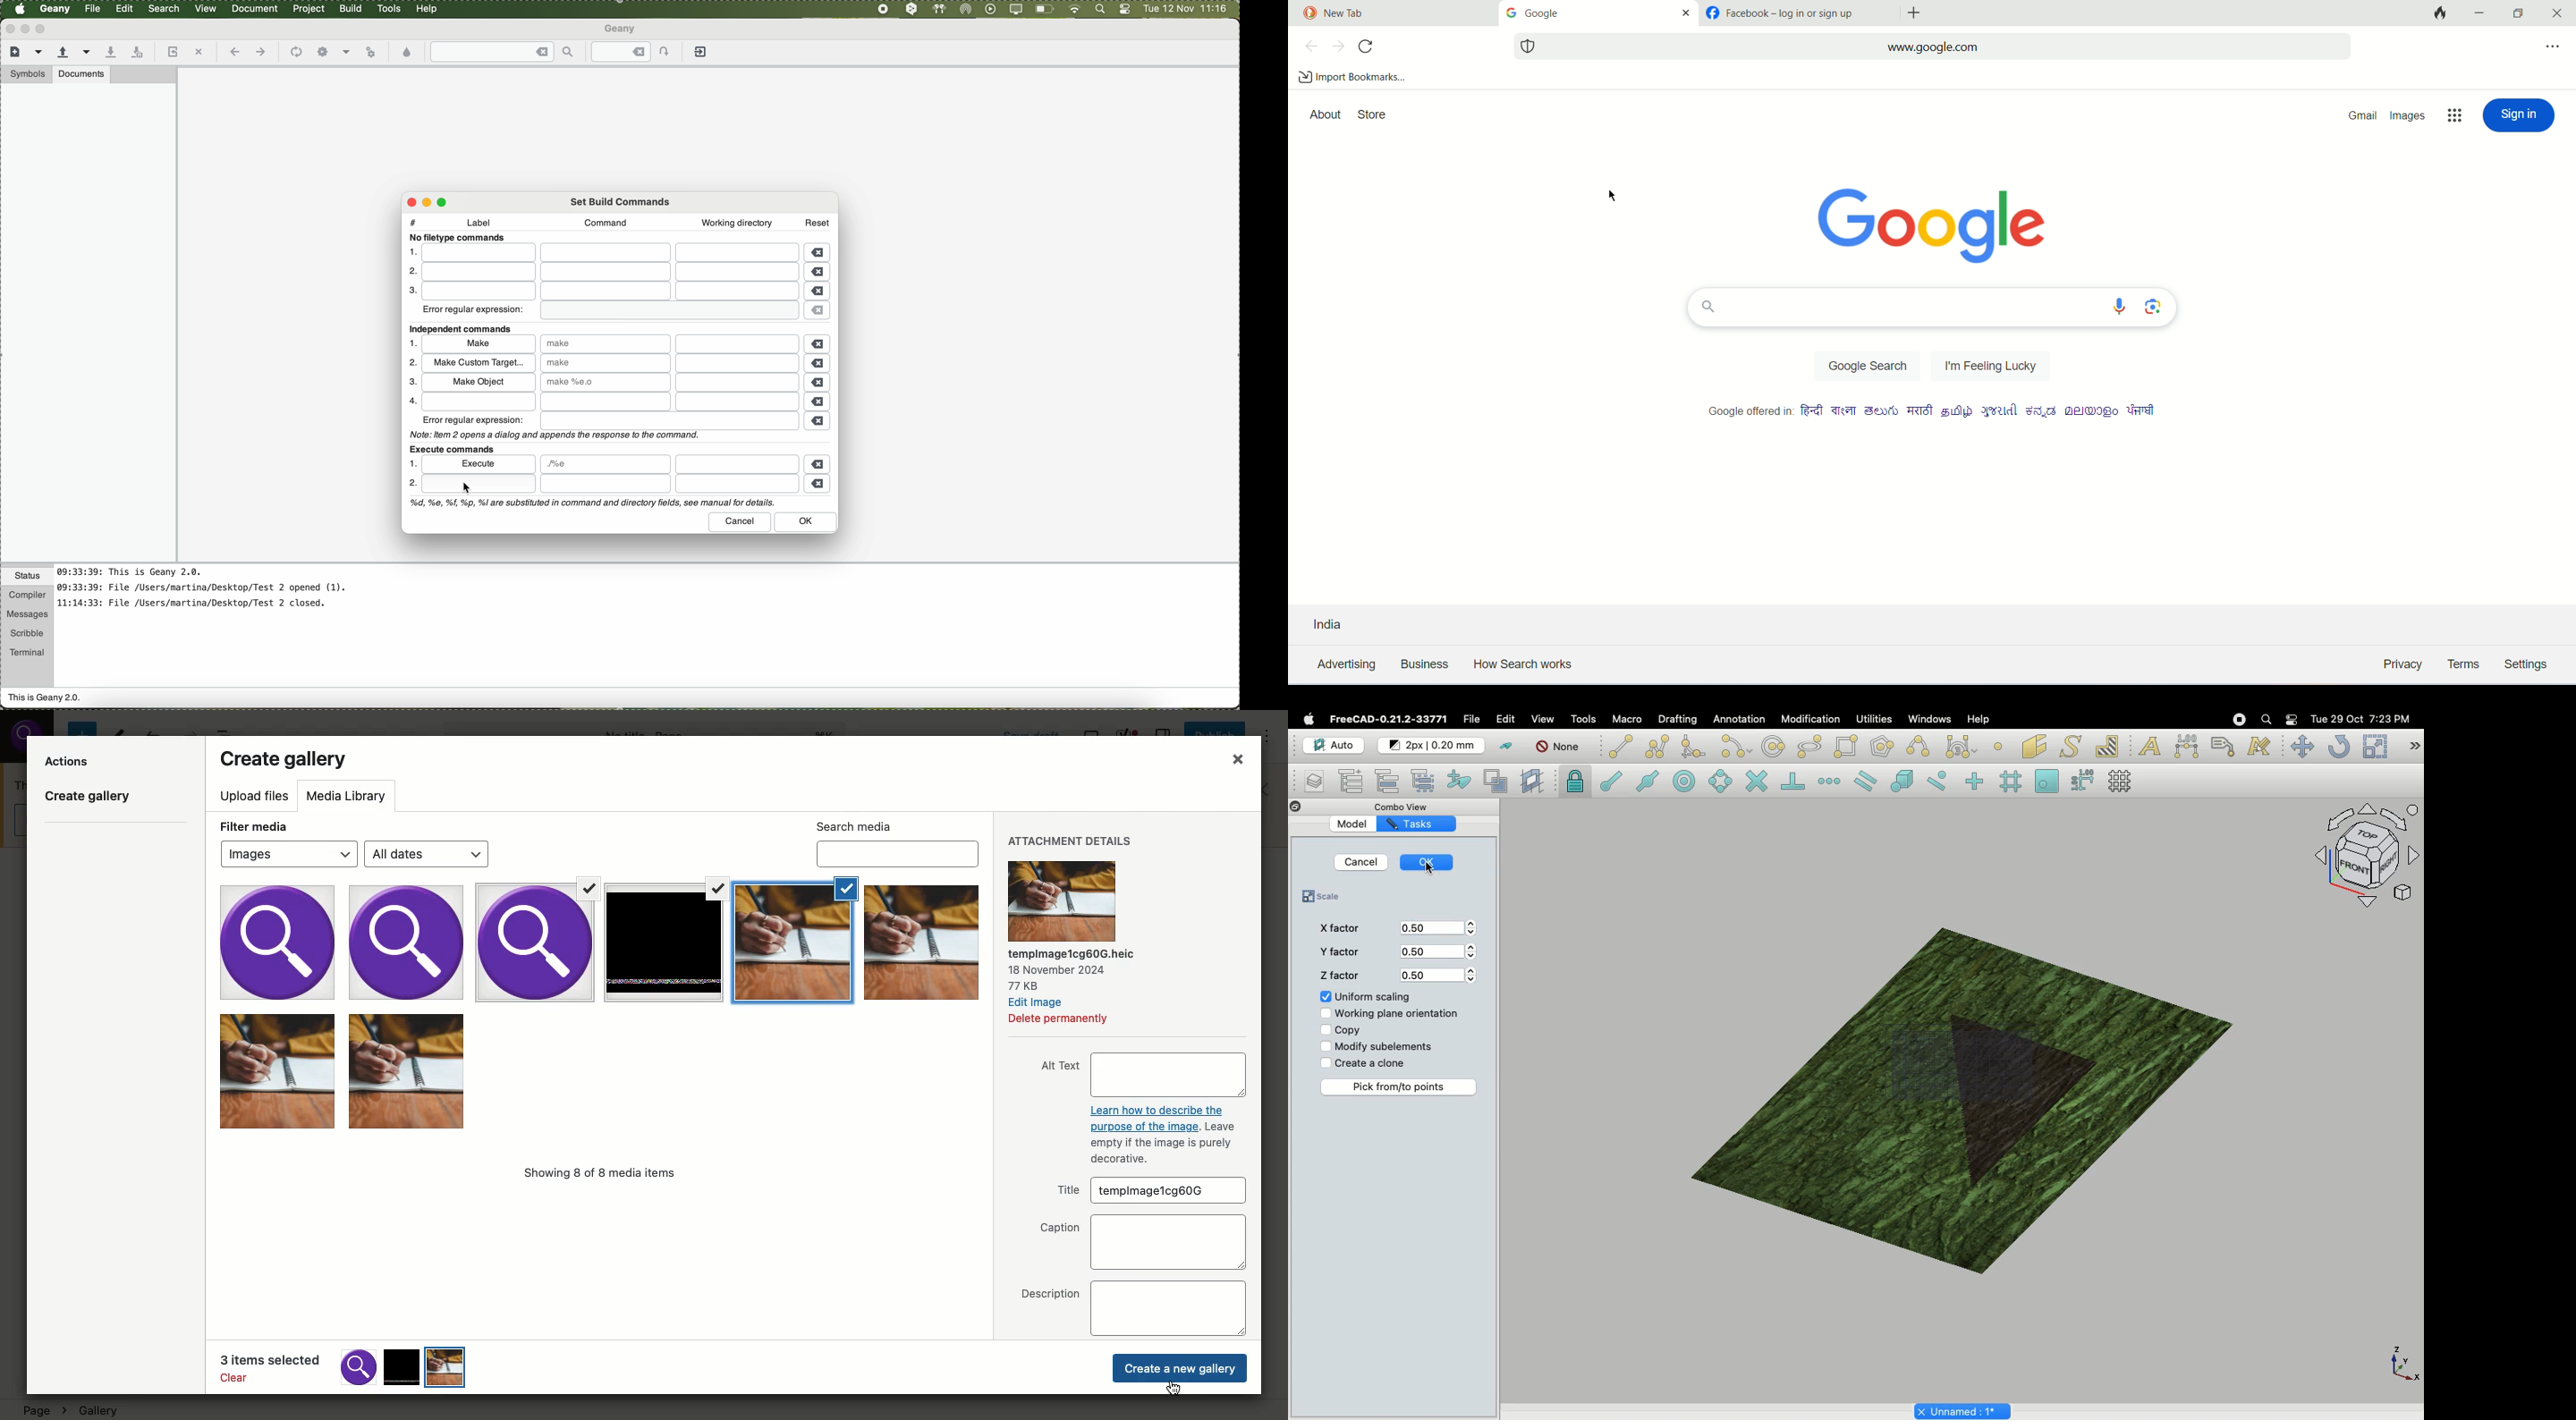 The height and width of the screenshot is (1428, 2576). What do you see at coordinates (42, 29) in the screenshot?
I see `maximize` at bounding box center [42, 29].